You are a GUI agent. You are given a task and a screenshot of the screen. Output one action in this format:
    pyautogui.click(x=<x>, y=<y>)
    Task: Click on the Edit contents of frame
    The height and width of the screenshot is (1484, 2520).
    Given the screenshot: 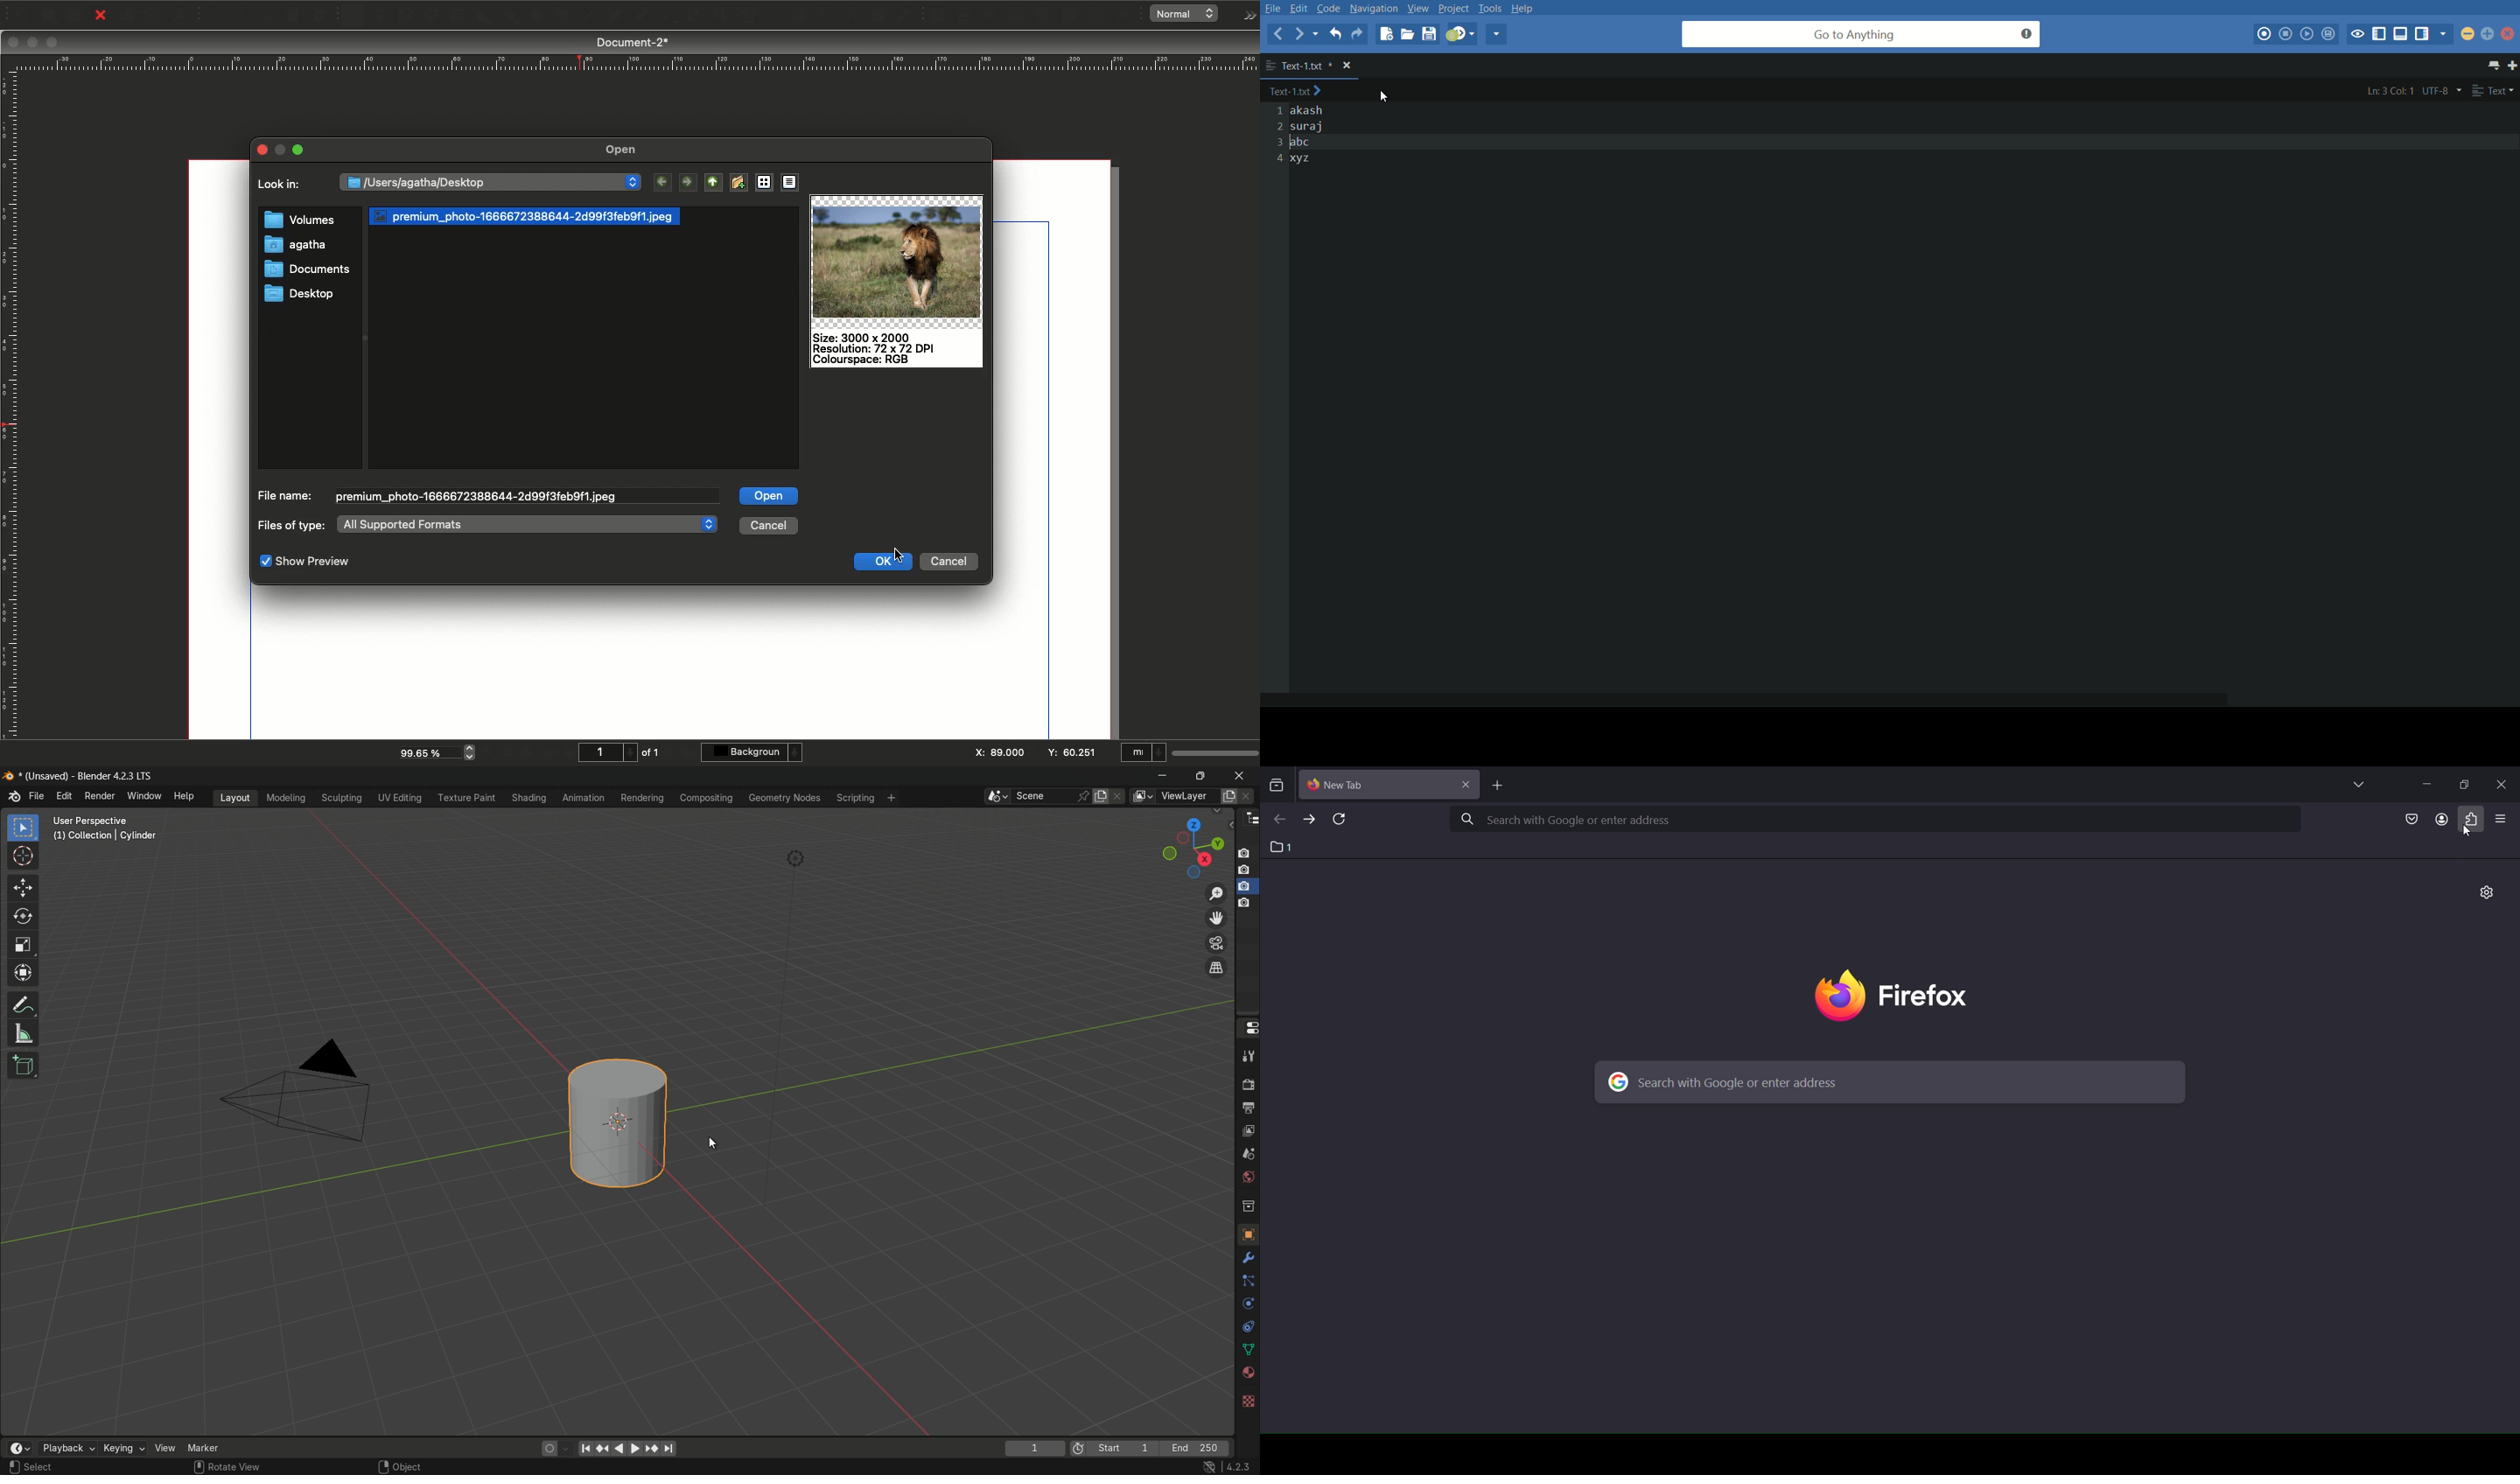 What is the action you would take?
    pyautogui.click(x=729, y=17)
    